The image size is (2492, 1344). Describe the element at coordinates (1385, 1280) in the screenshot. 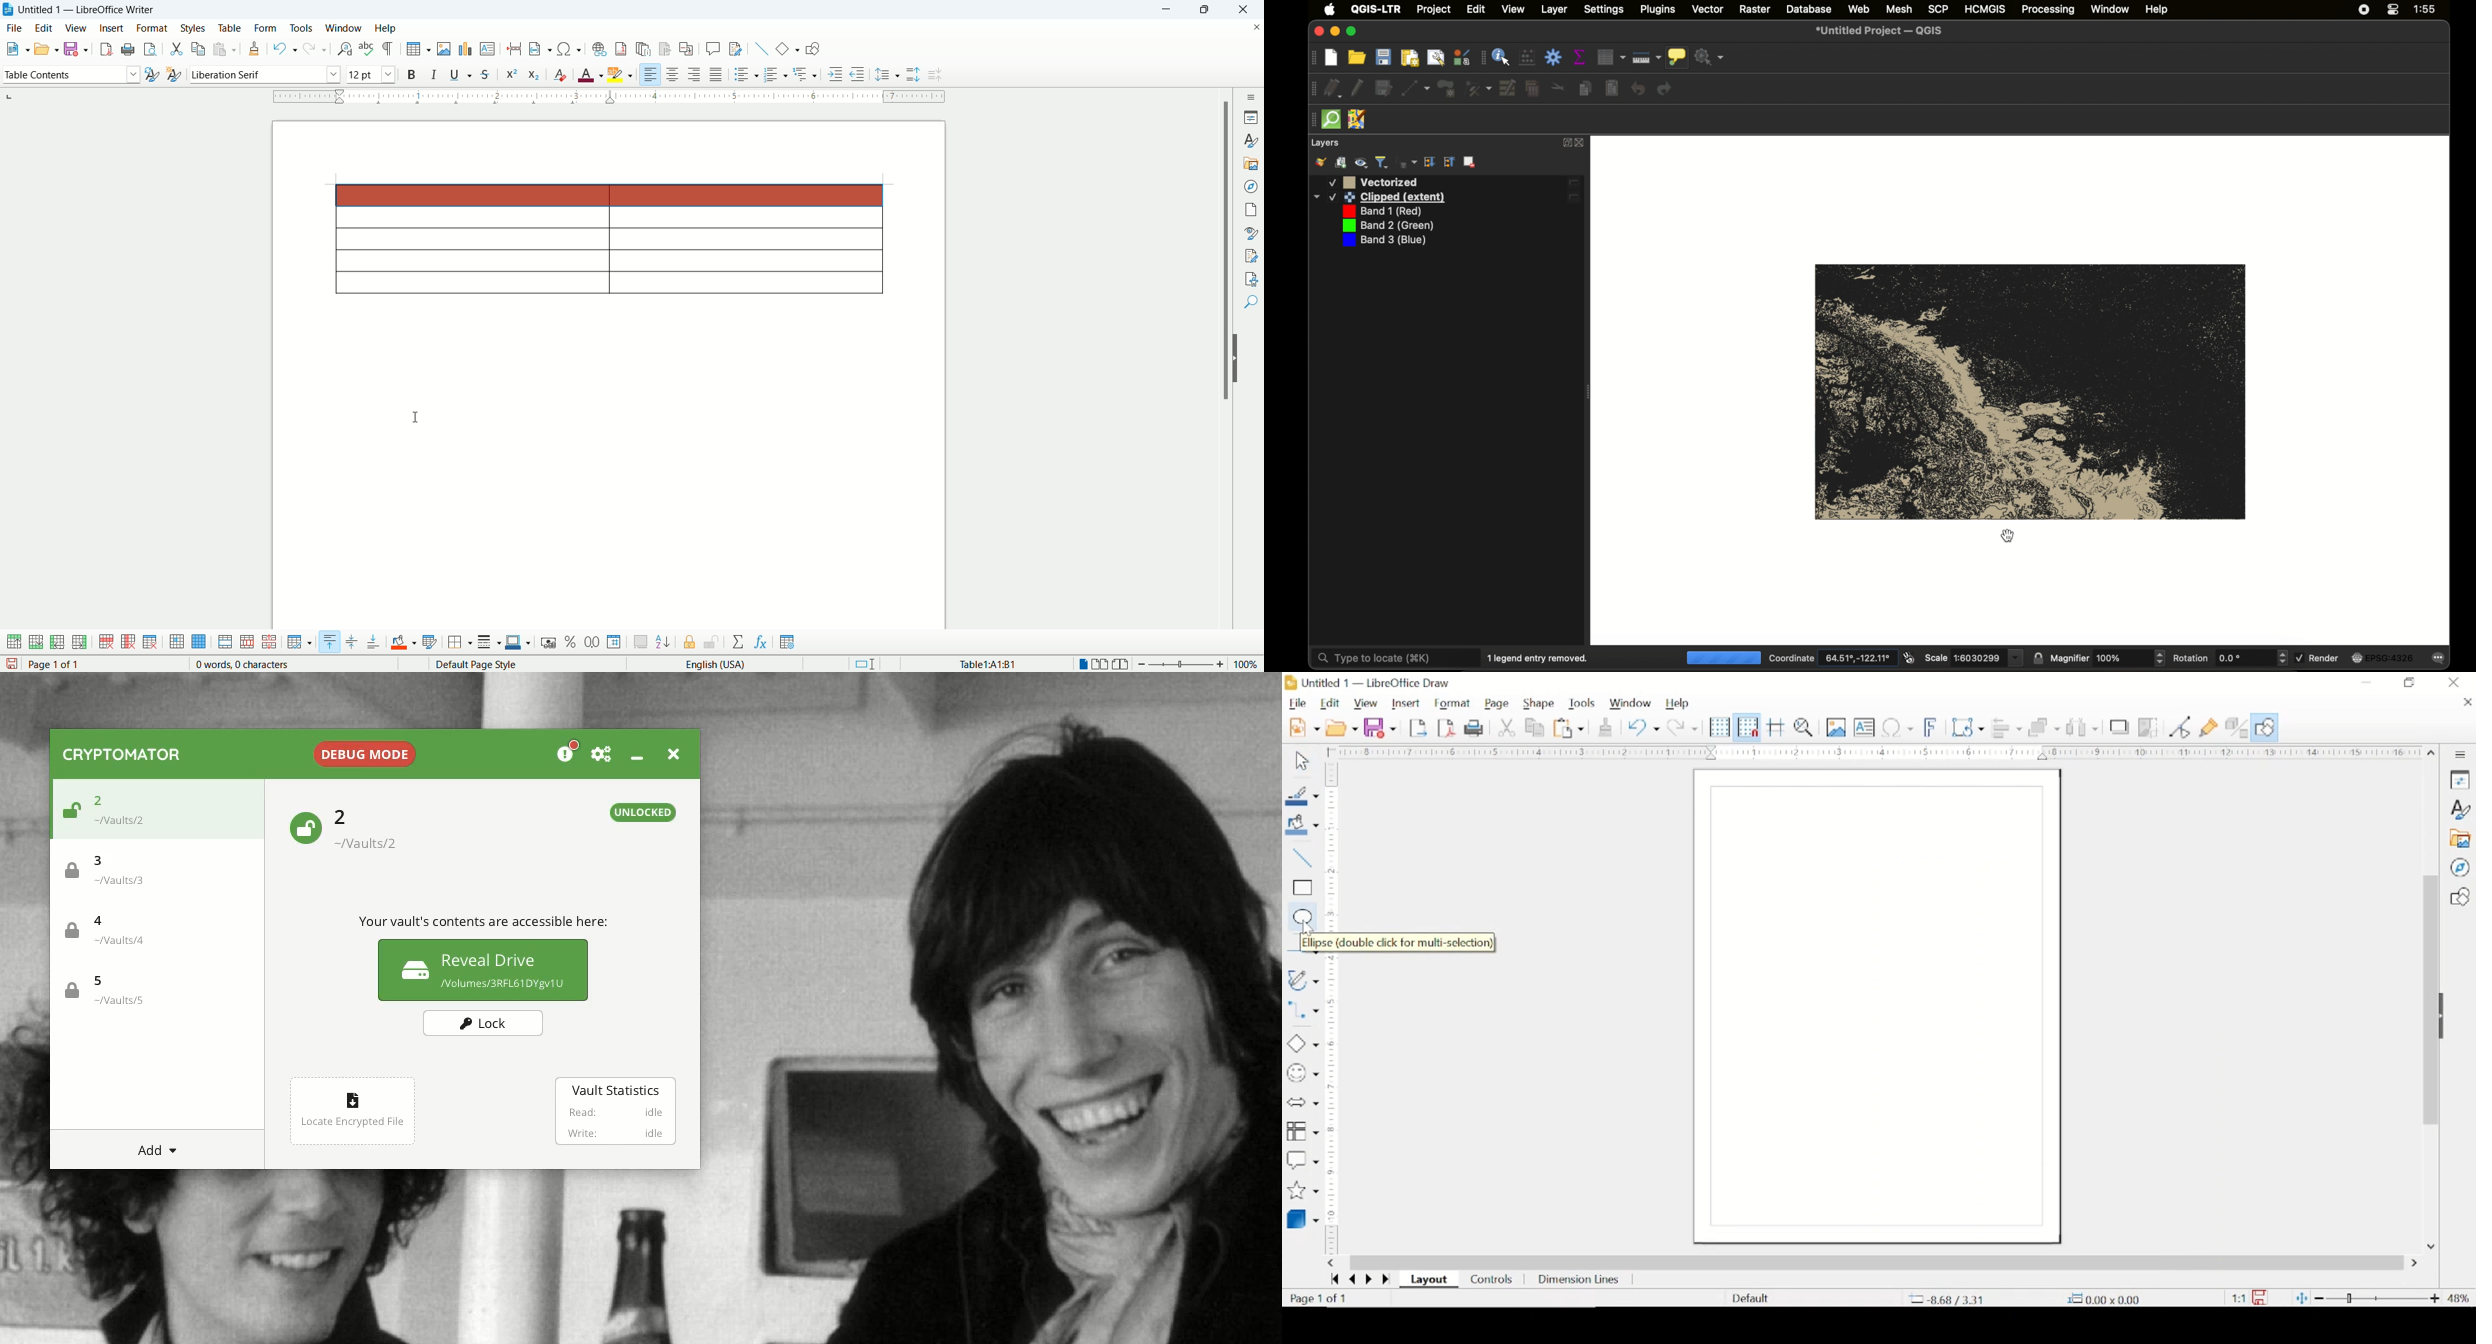

I see `go forwards` at that location.